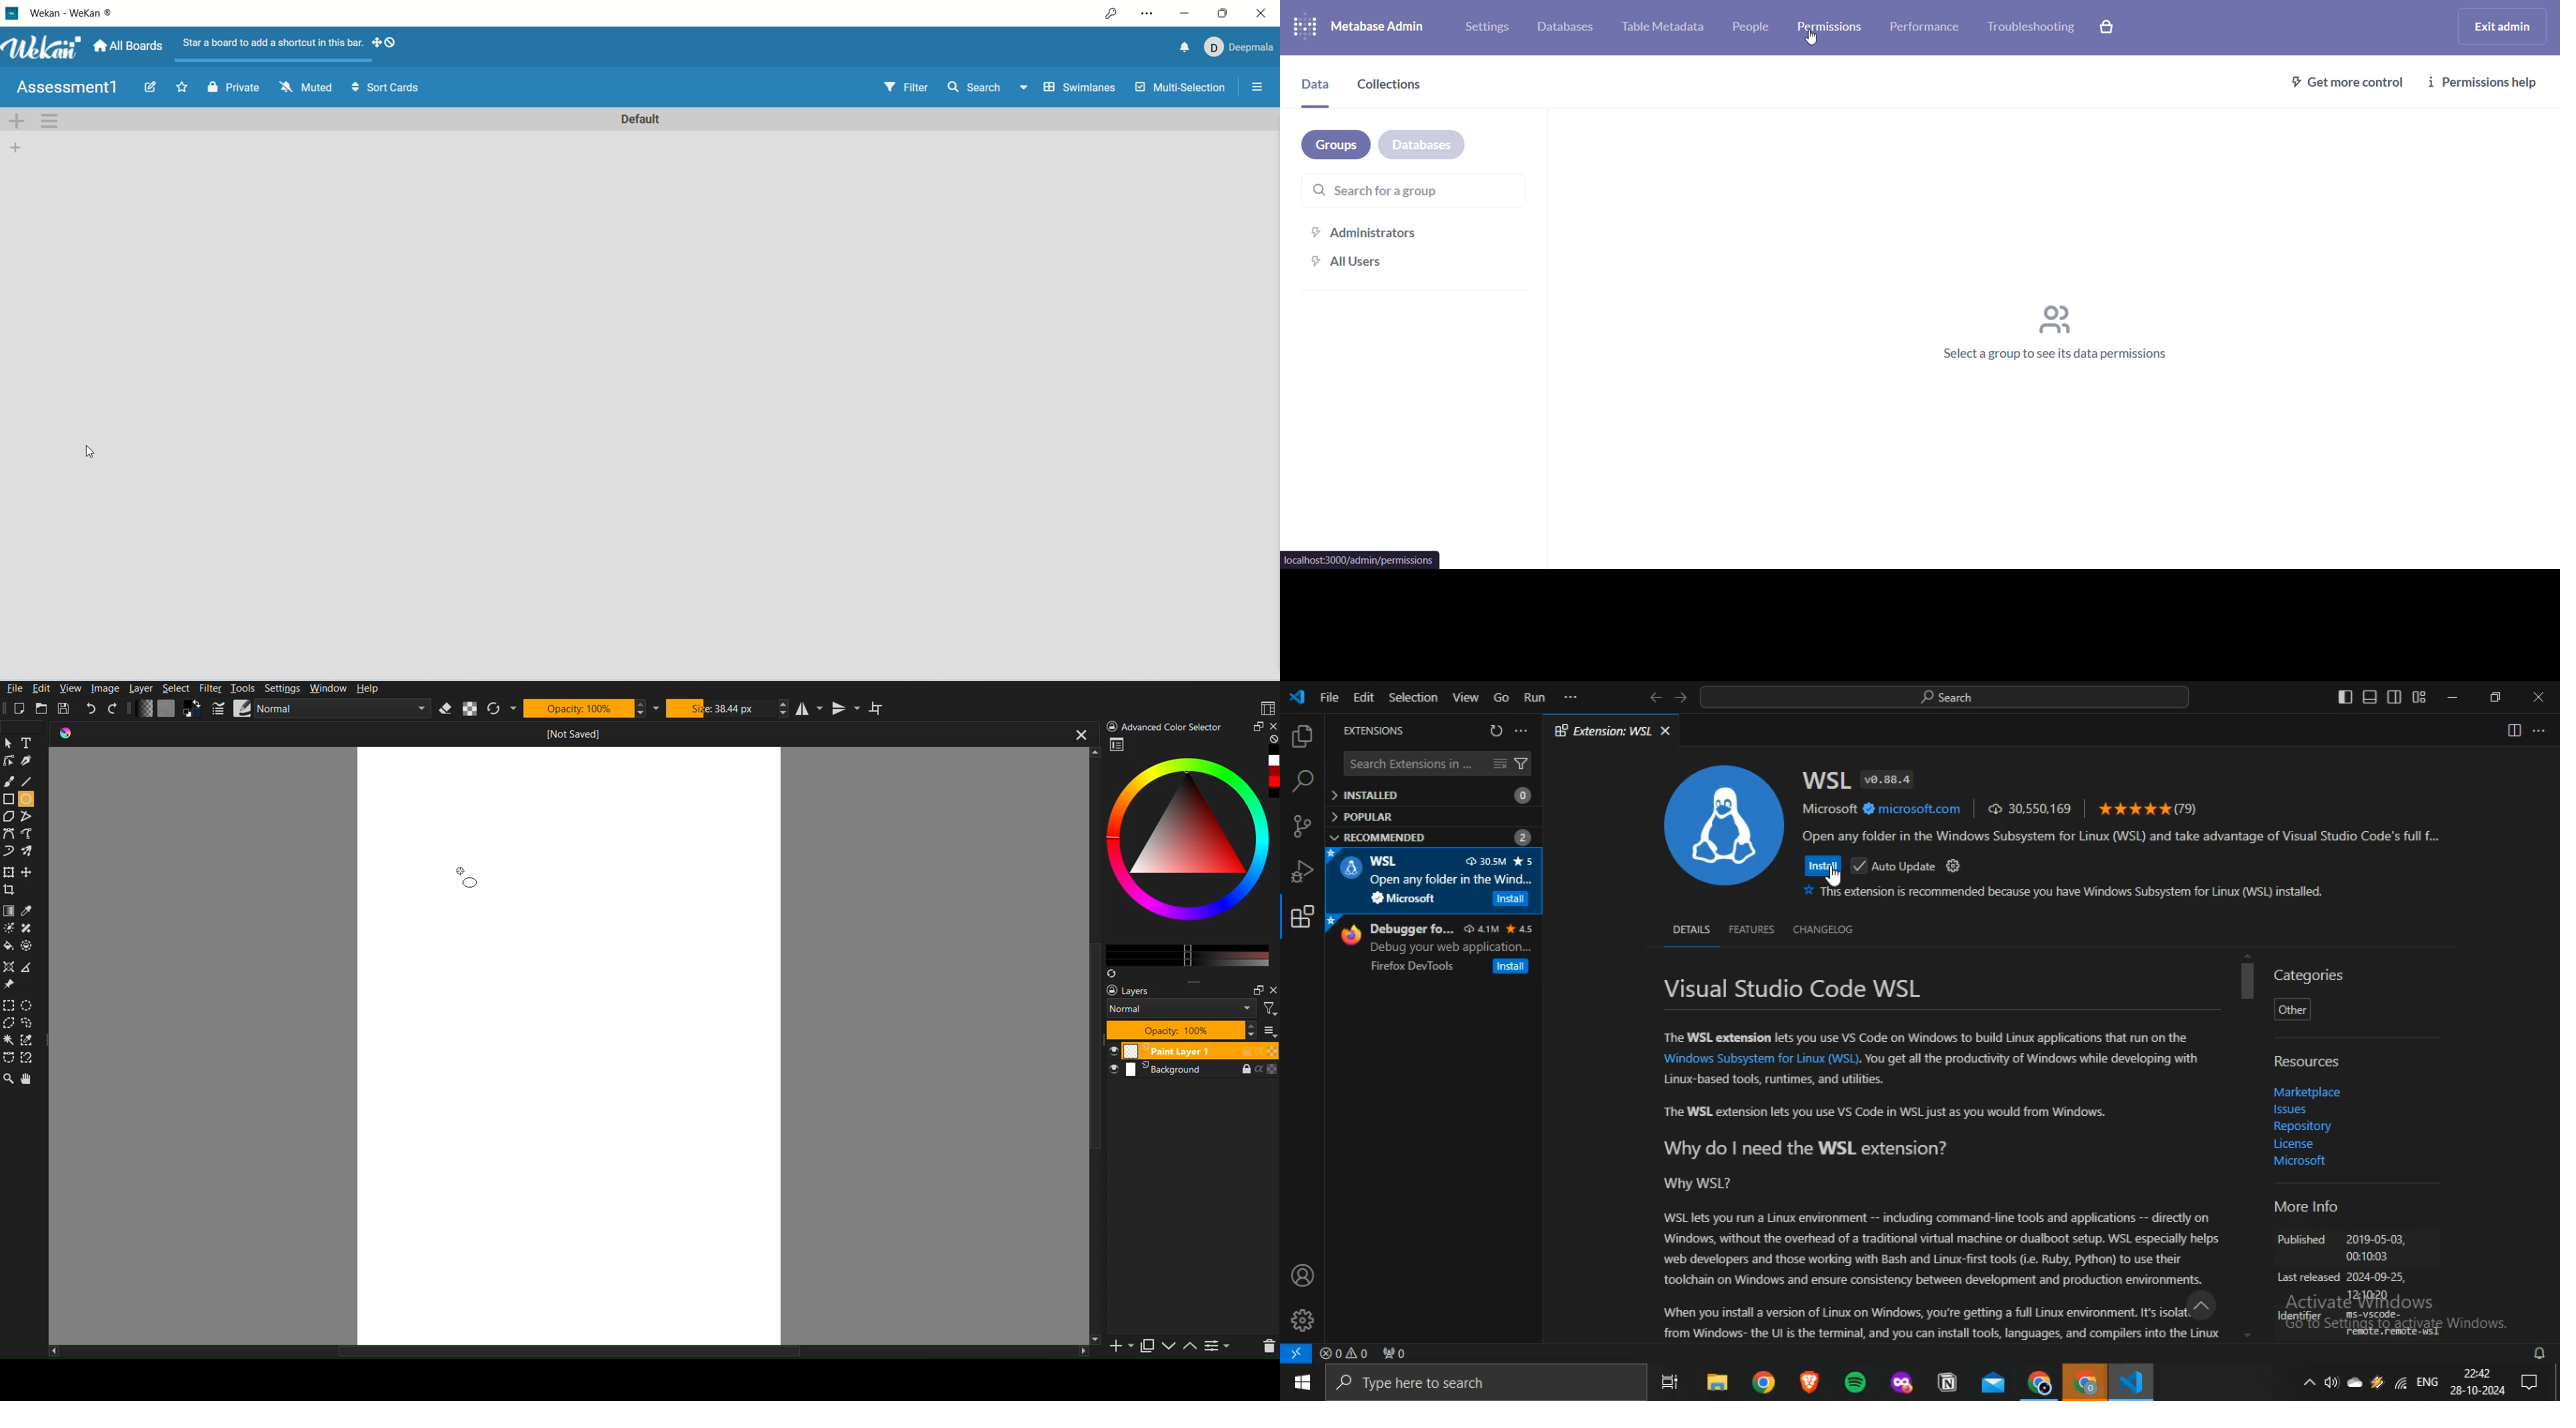 The height and width of the screenshot is (1428, 2576). Describe the element at coordinates (9, 1040) in the screenshot. I see `Wind` at that location.